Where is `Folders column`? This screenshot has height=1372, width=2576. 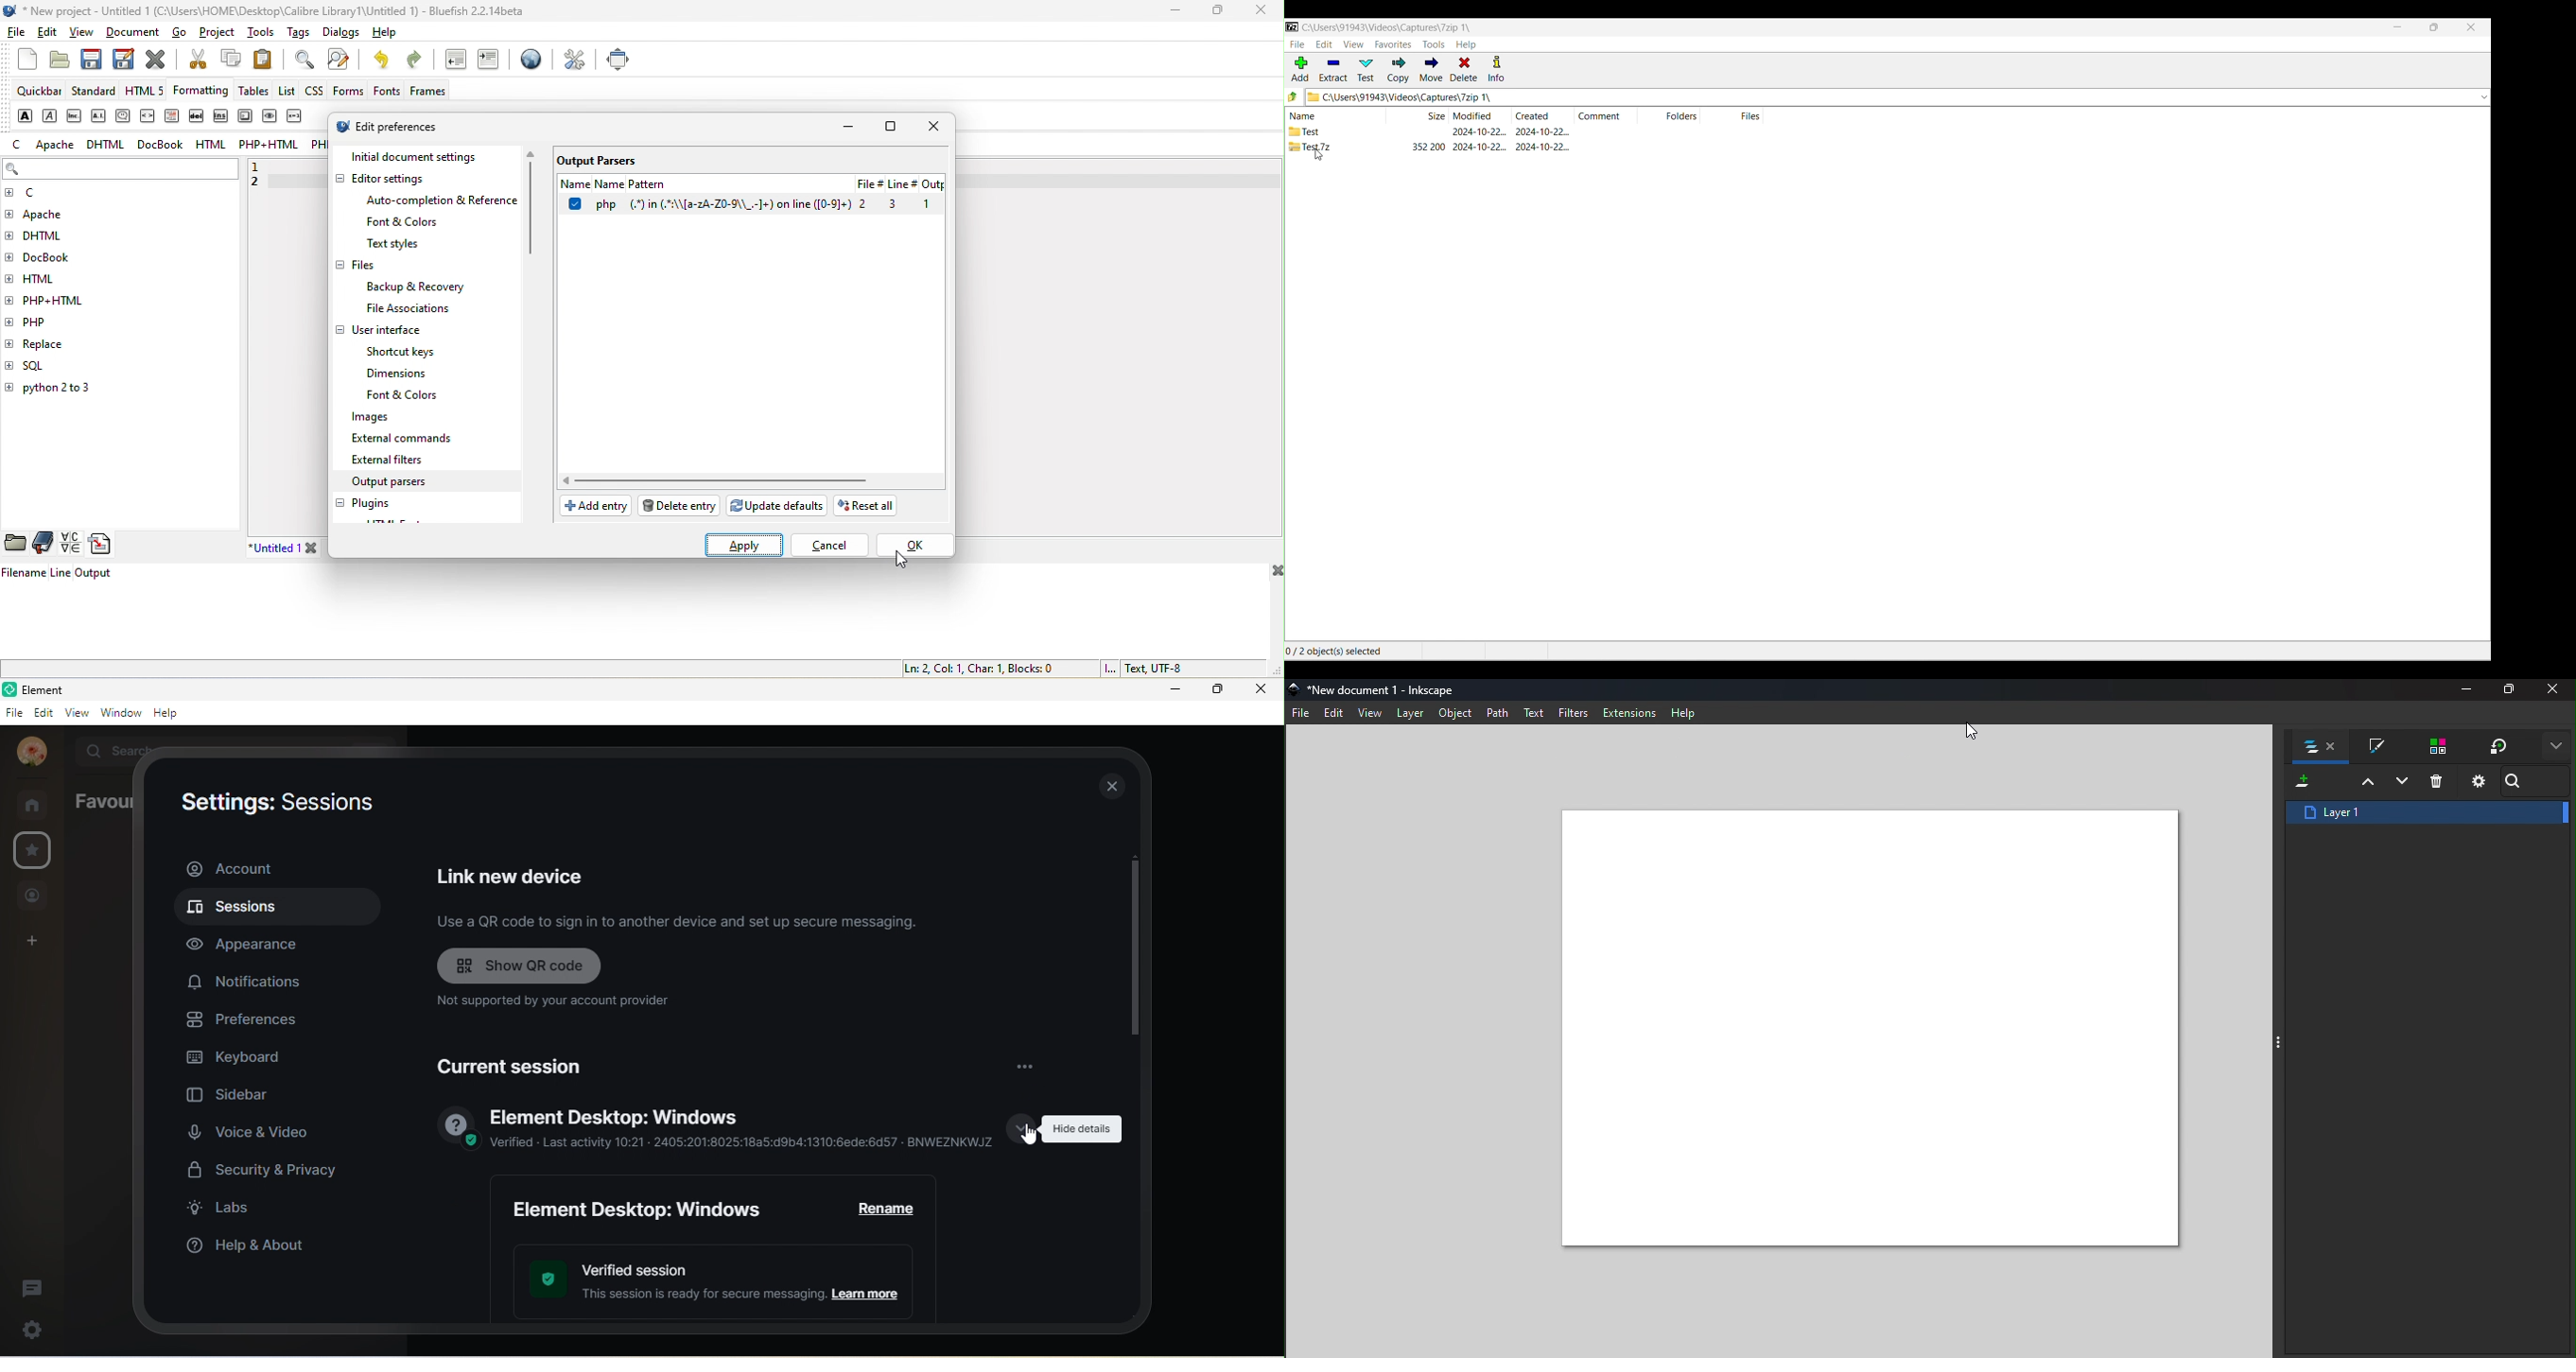
Folders column is located at coordinates (1673, 115).